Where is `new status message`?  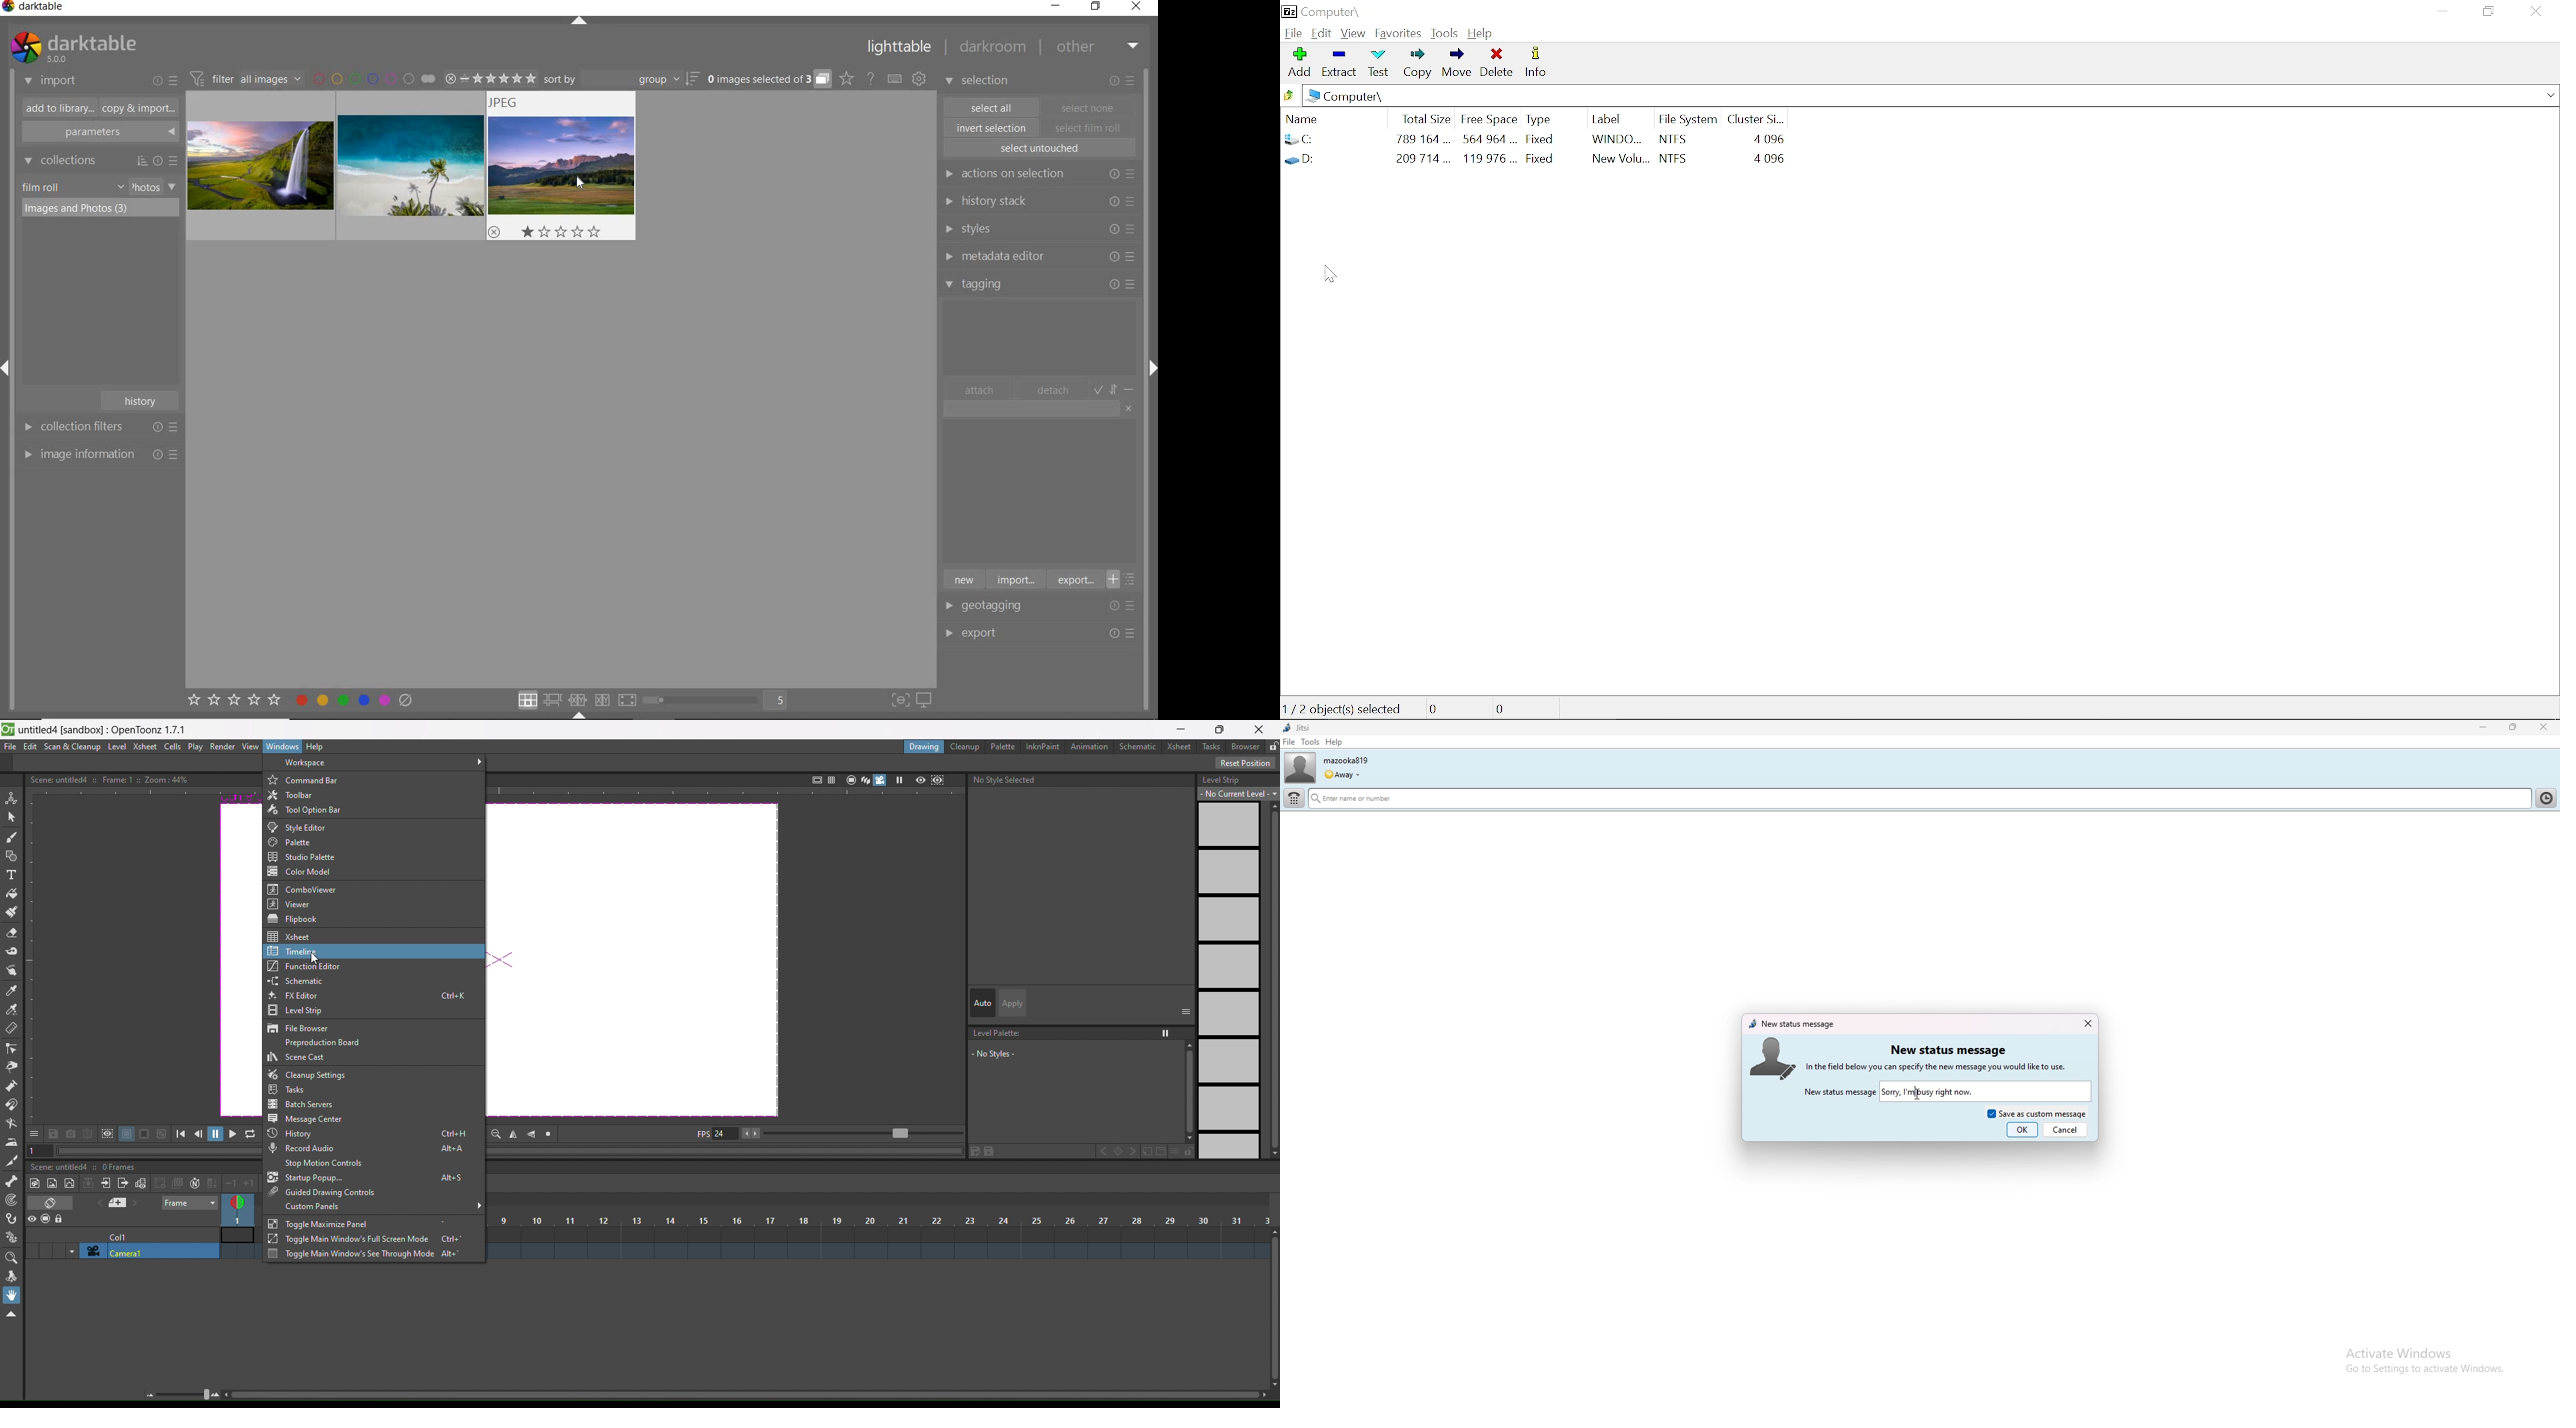
new status message is located at coordinates (1793, 1024).